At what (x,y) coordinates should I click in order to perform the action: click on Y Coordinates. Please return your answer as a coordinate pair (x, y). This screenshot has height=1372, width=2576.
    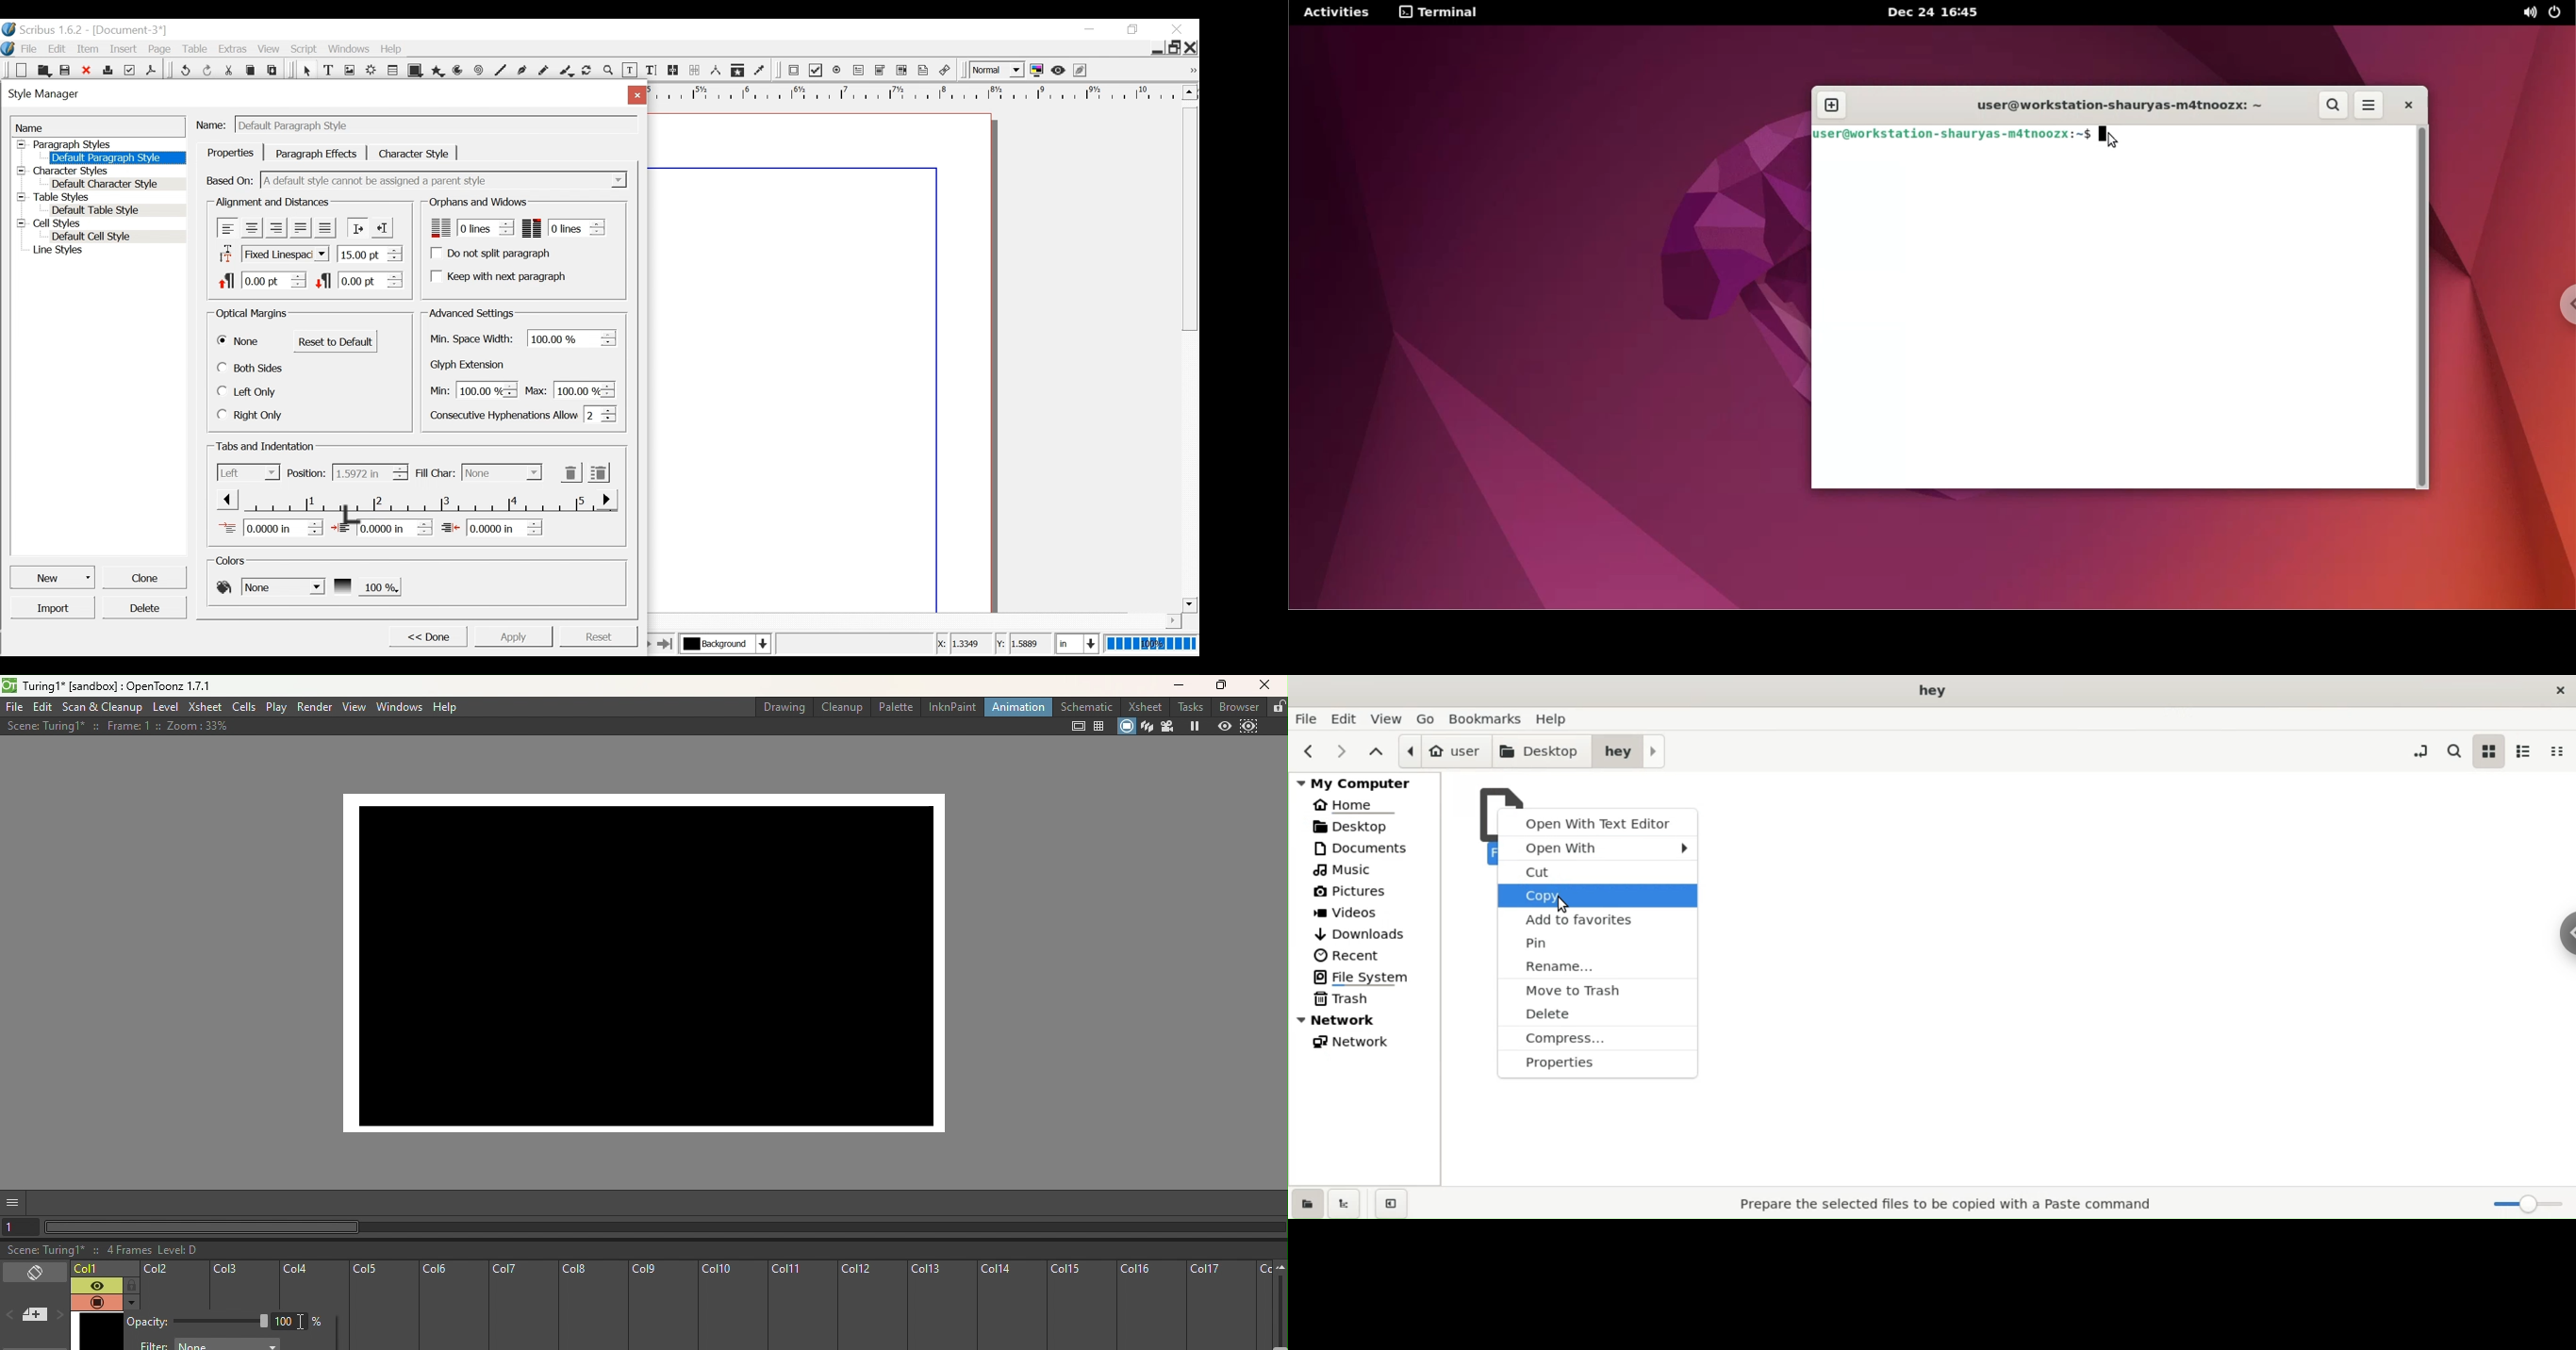
    Looking at the image, I should click on (1025, 644).